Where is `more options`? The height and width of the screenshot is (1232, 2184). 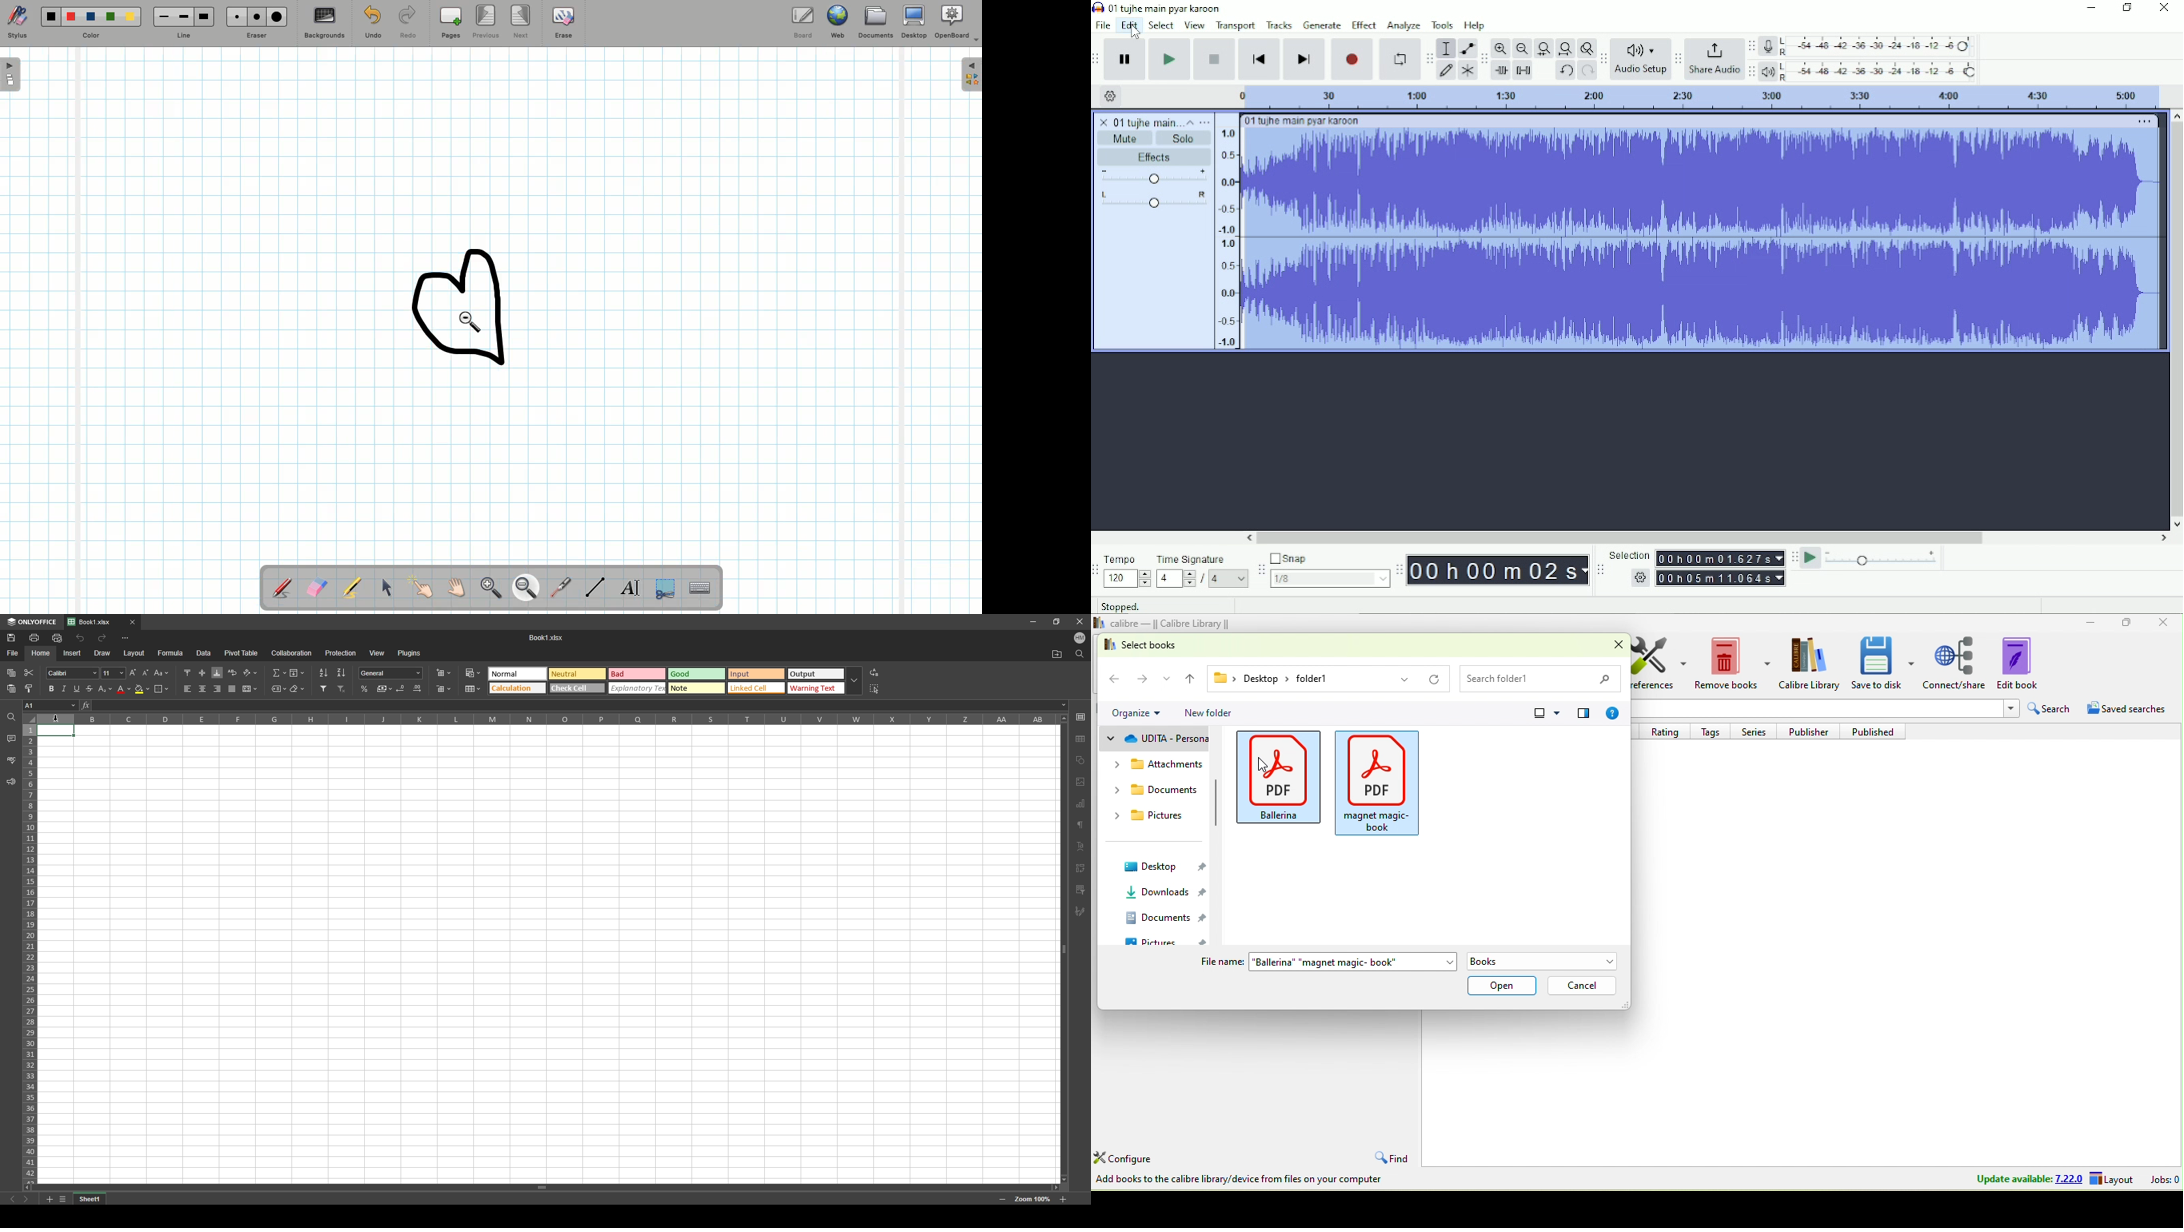 more options is located at coordinates (125, 638).